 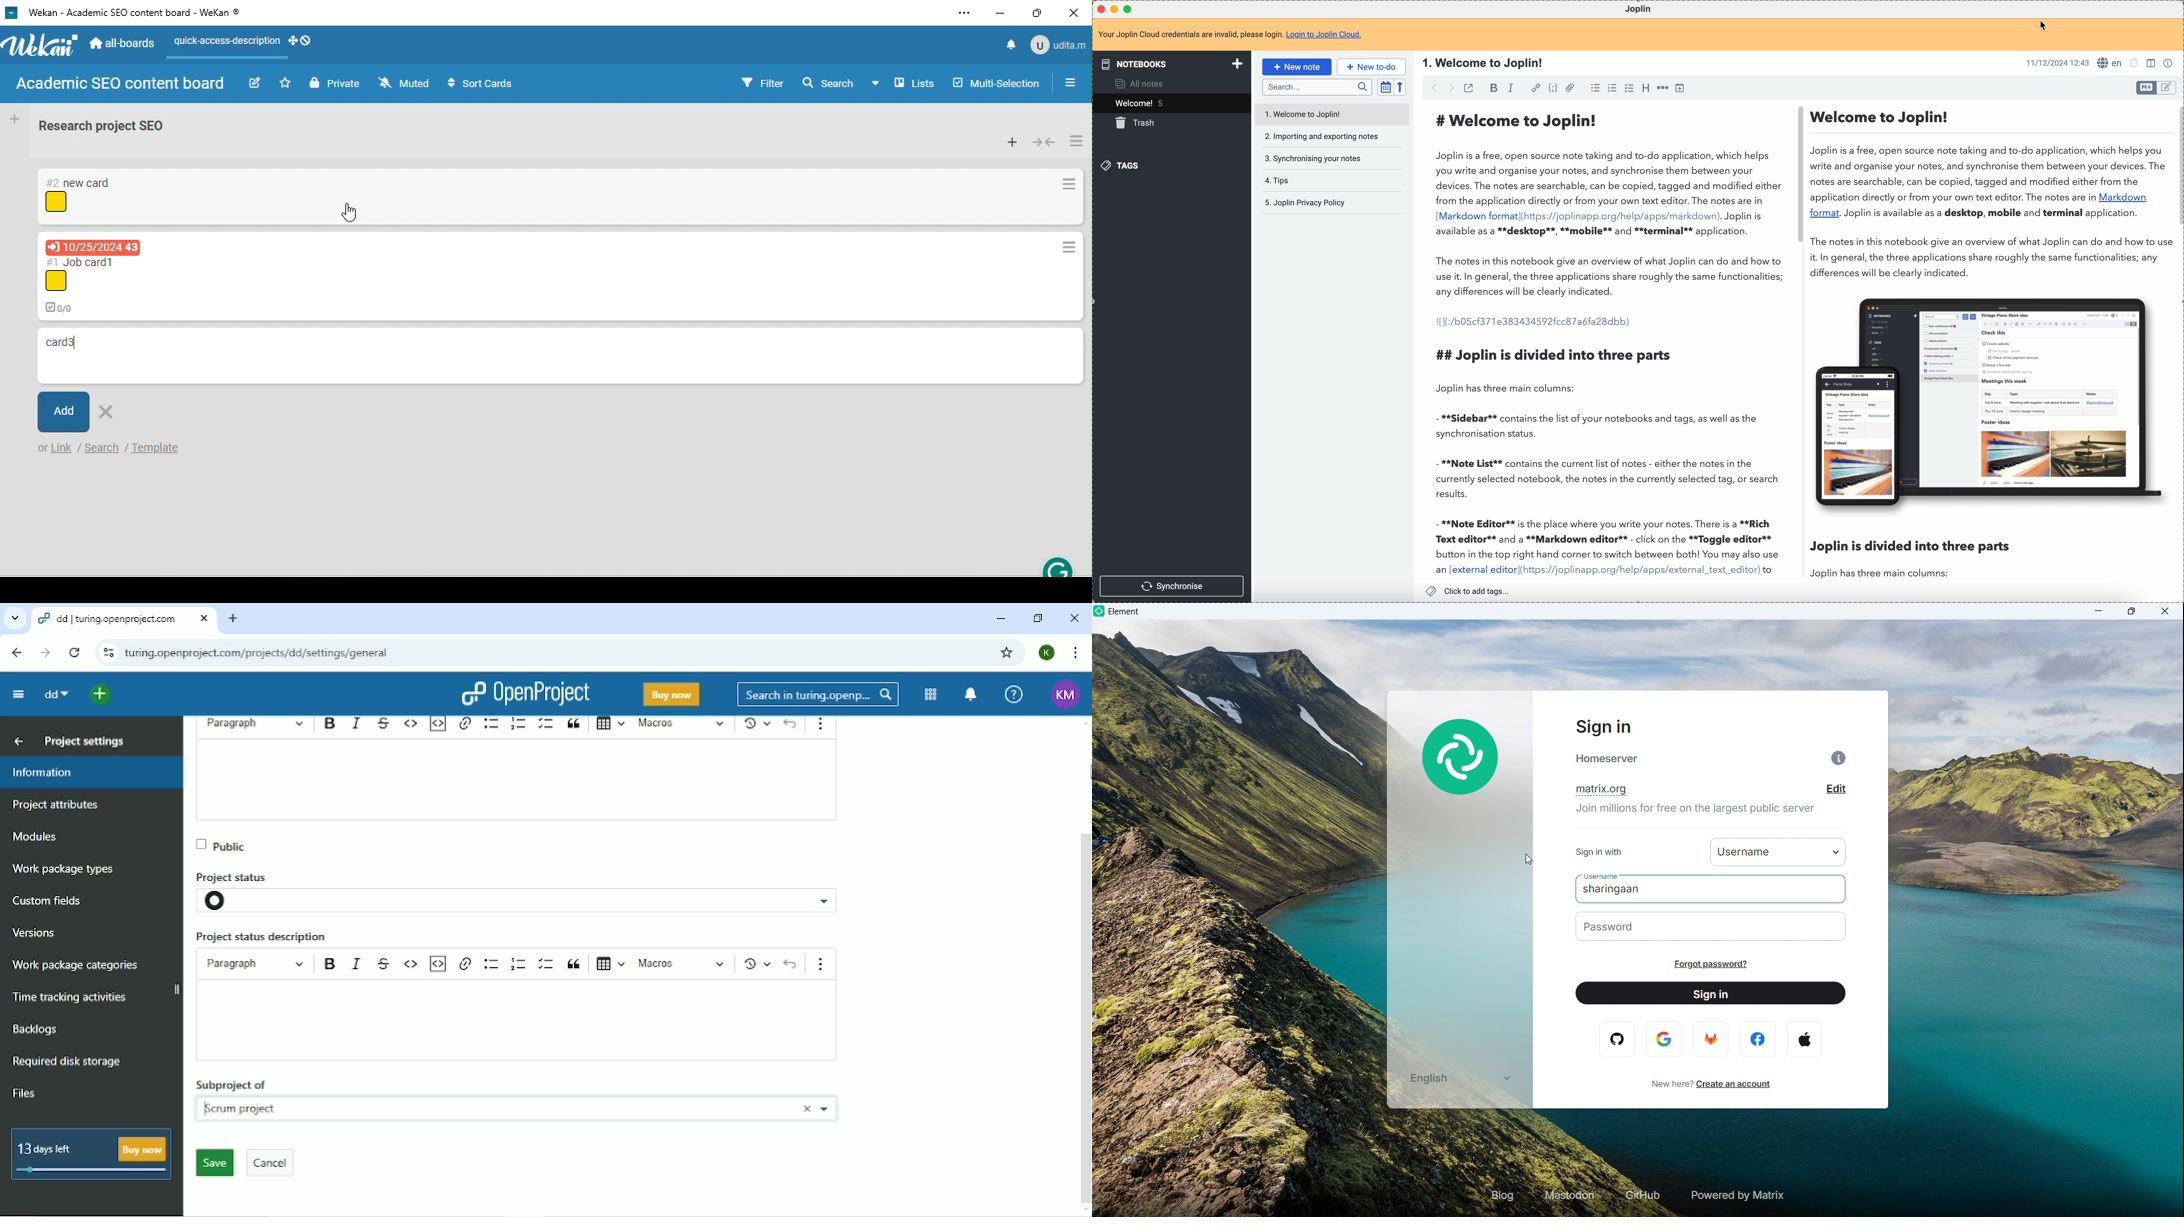 I want to click on Time racking activities, so click(x=72, y=998).